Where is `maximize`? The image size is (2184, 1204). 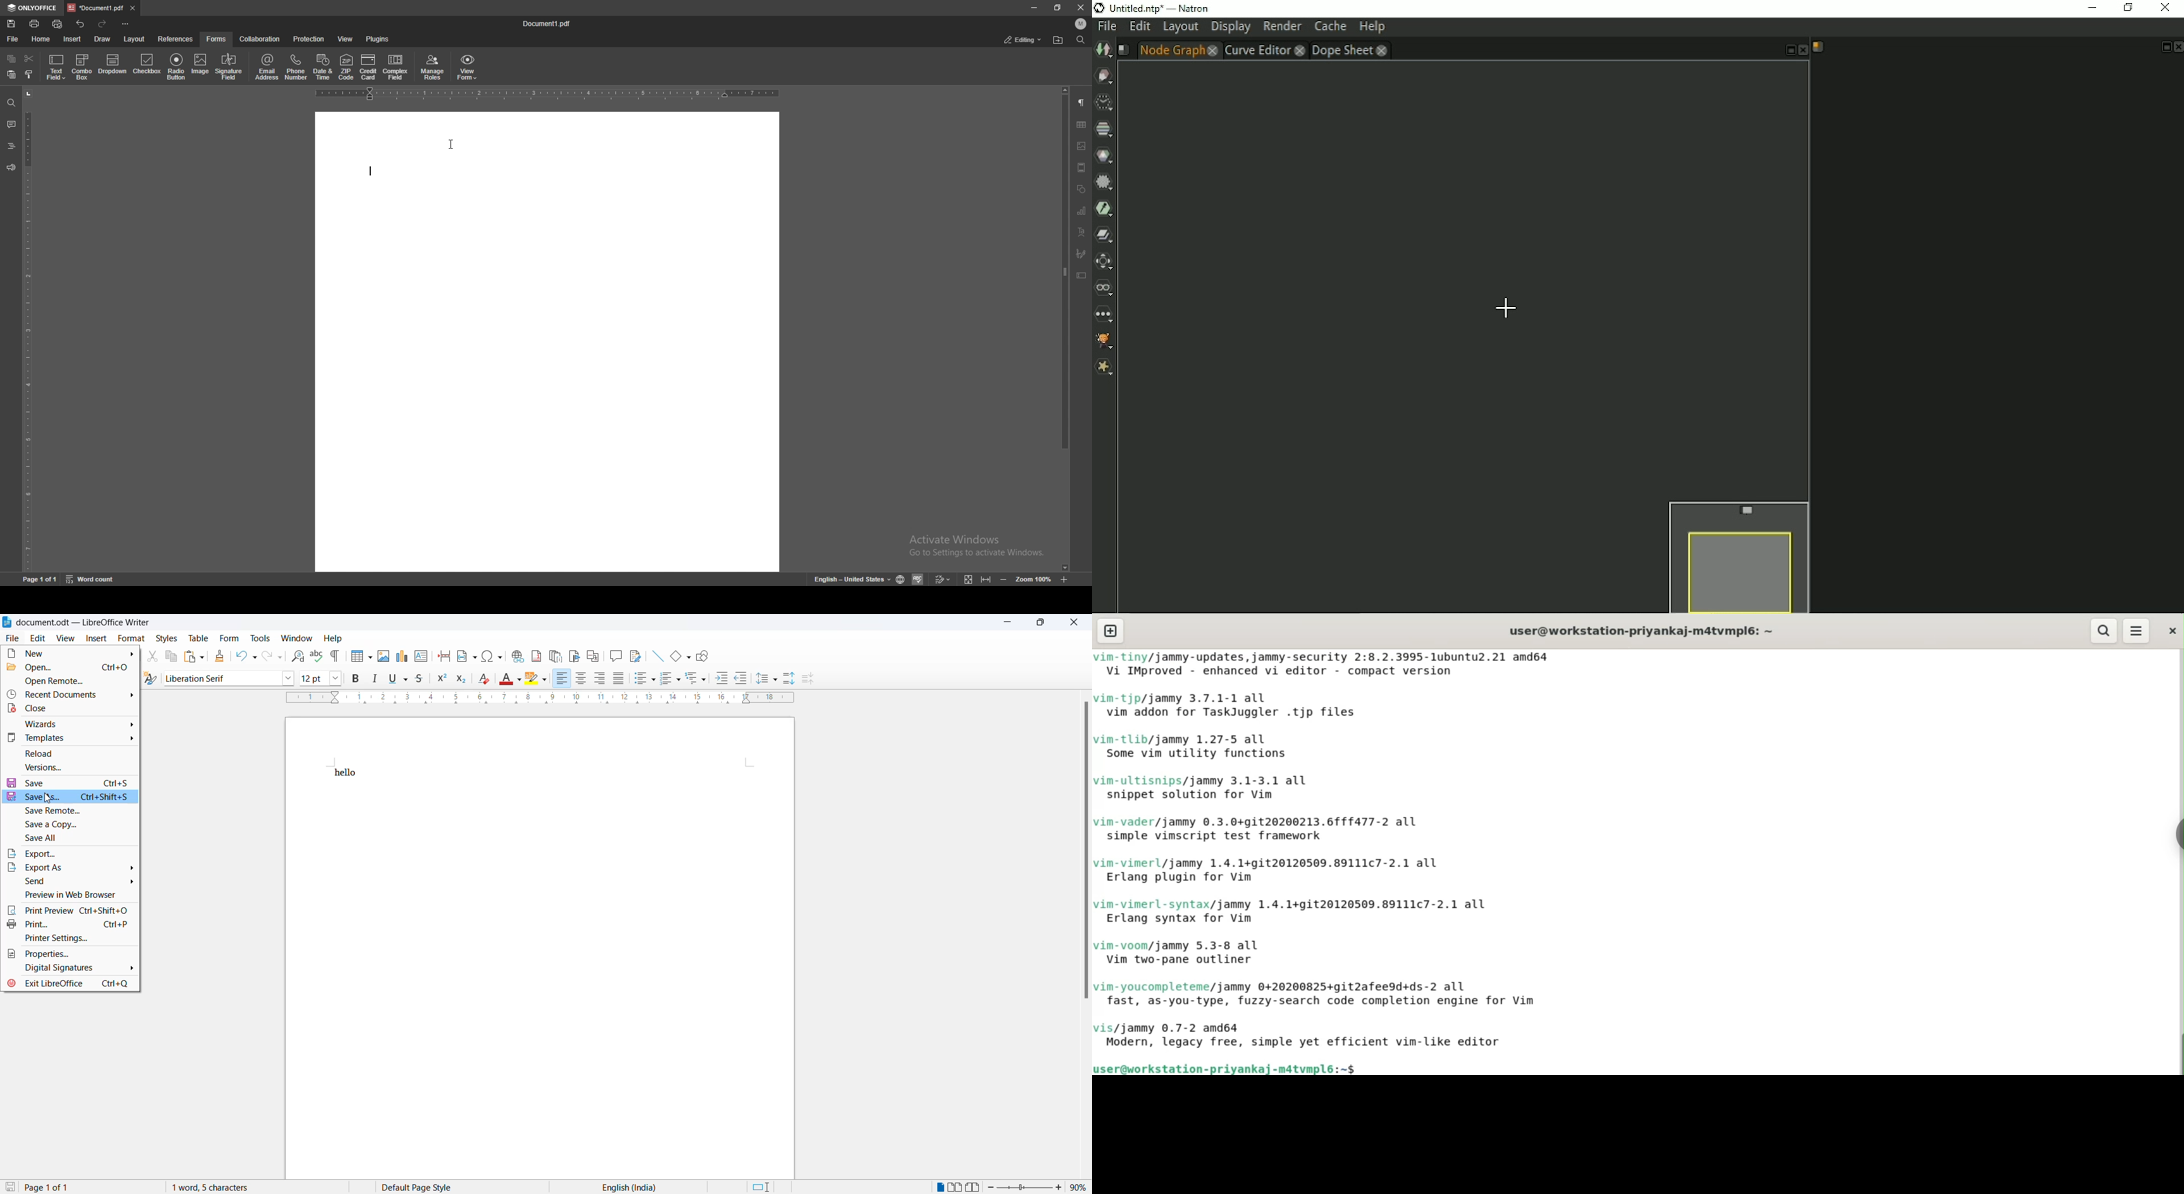
maximize is located at coordinates (1045, 624).